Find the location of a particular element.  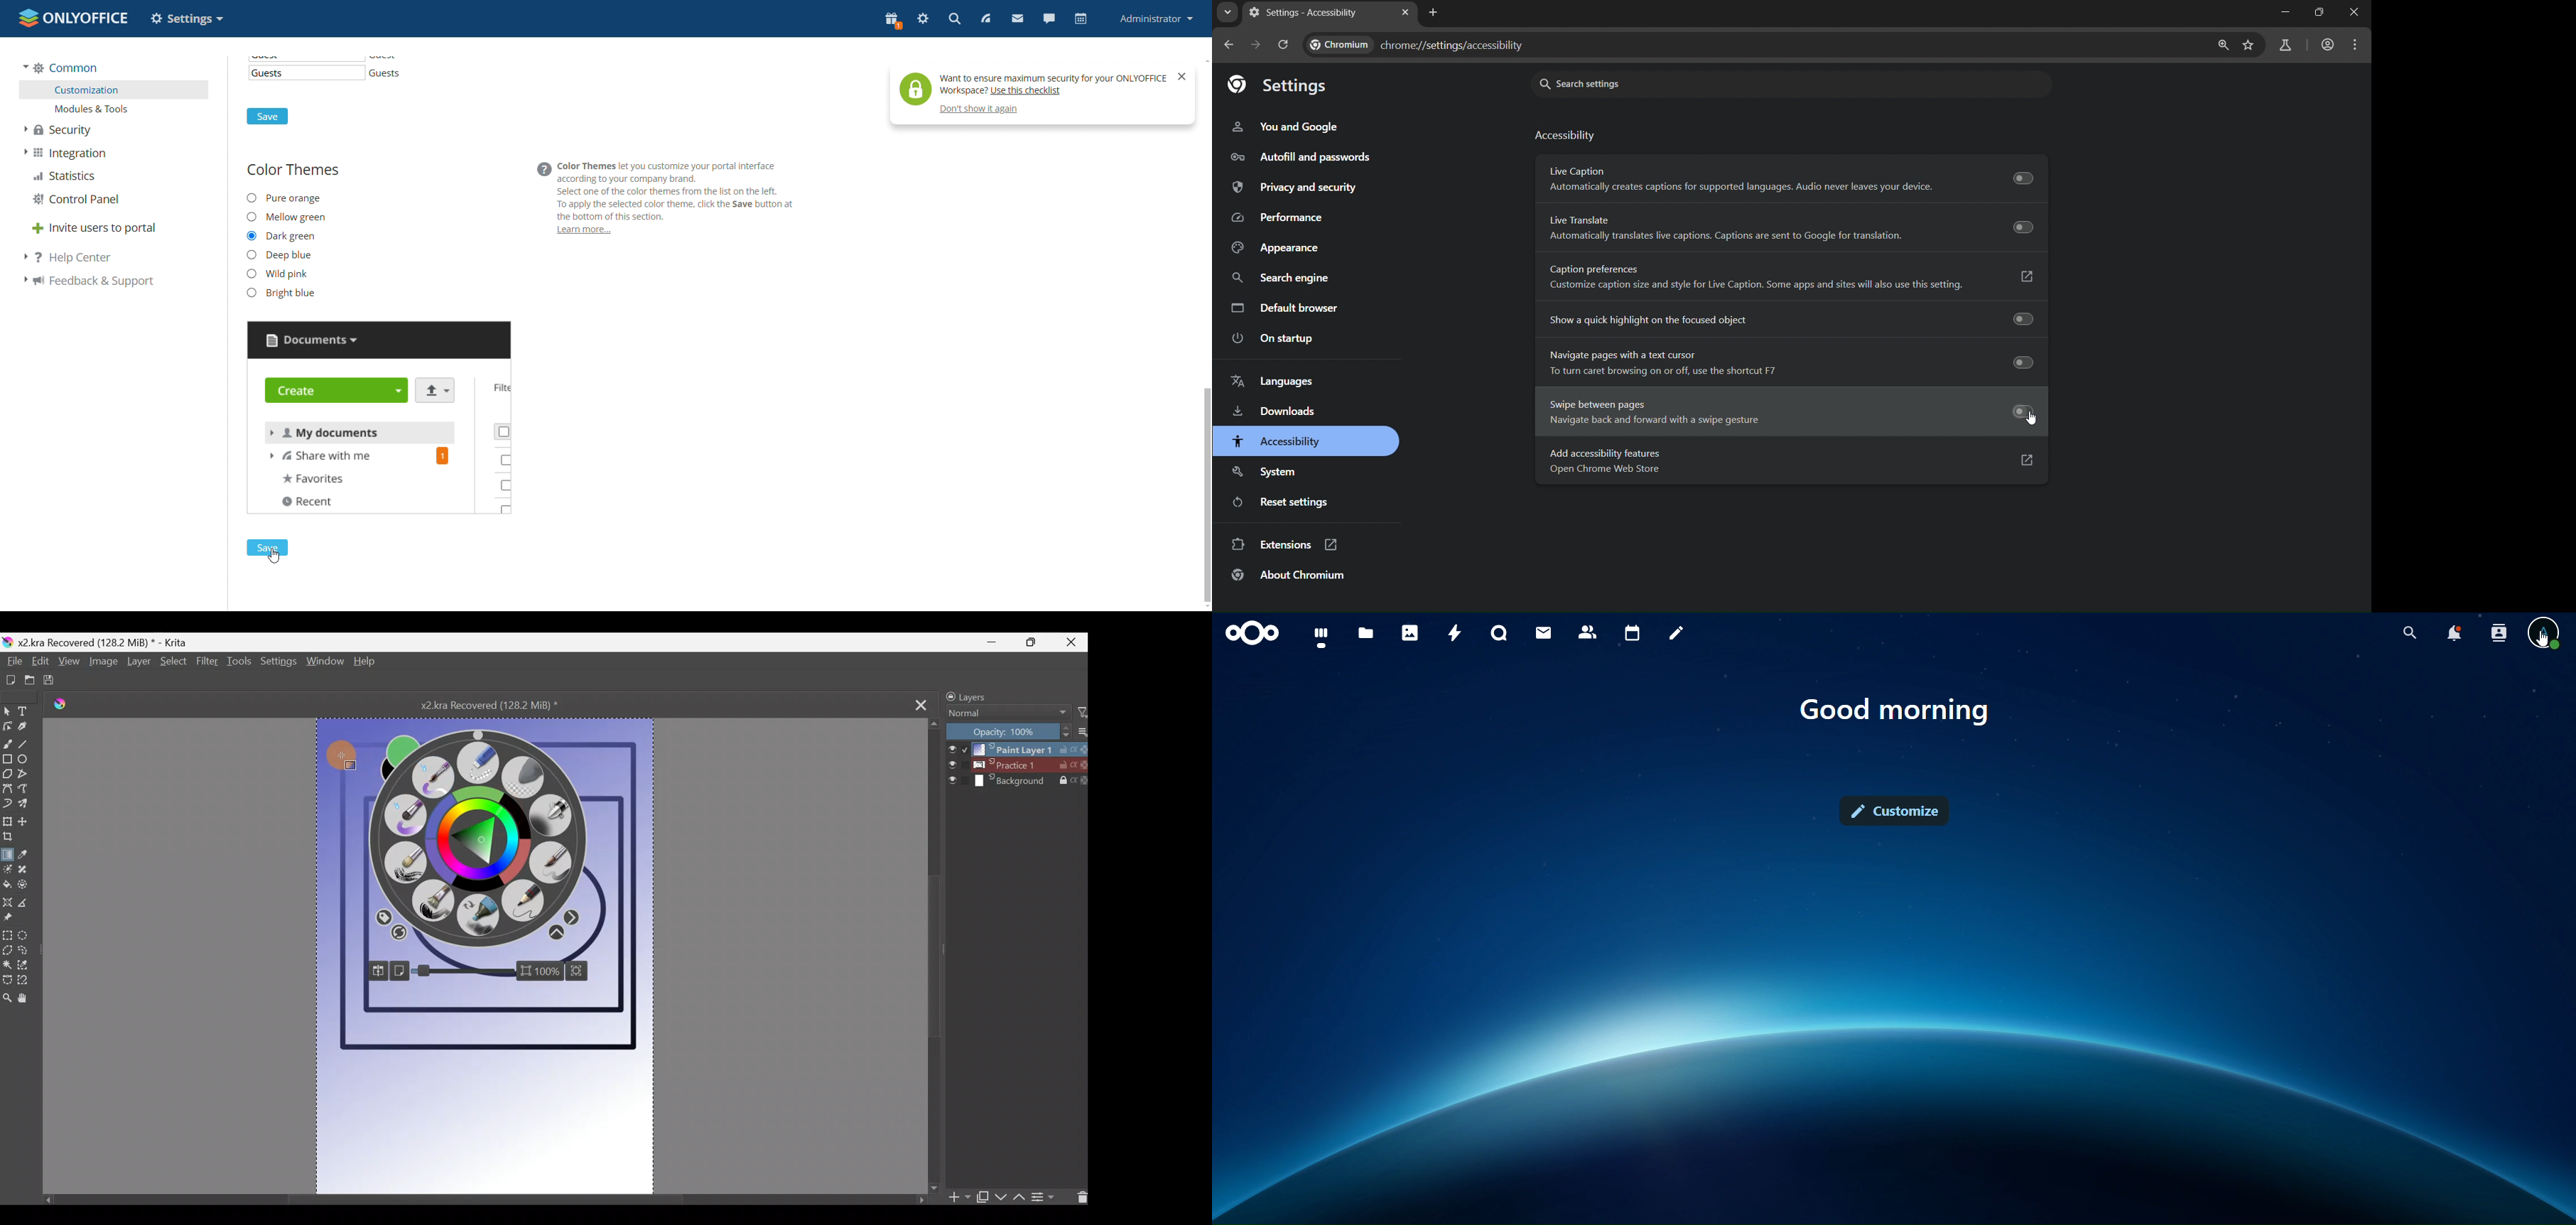

Select shapes tool is located at coordinates (7, 712).